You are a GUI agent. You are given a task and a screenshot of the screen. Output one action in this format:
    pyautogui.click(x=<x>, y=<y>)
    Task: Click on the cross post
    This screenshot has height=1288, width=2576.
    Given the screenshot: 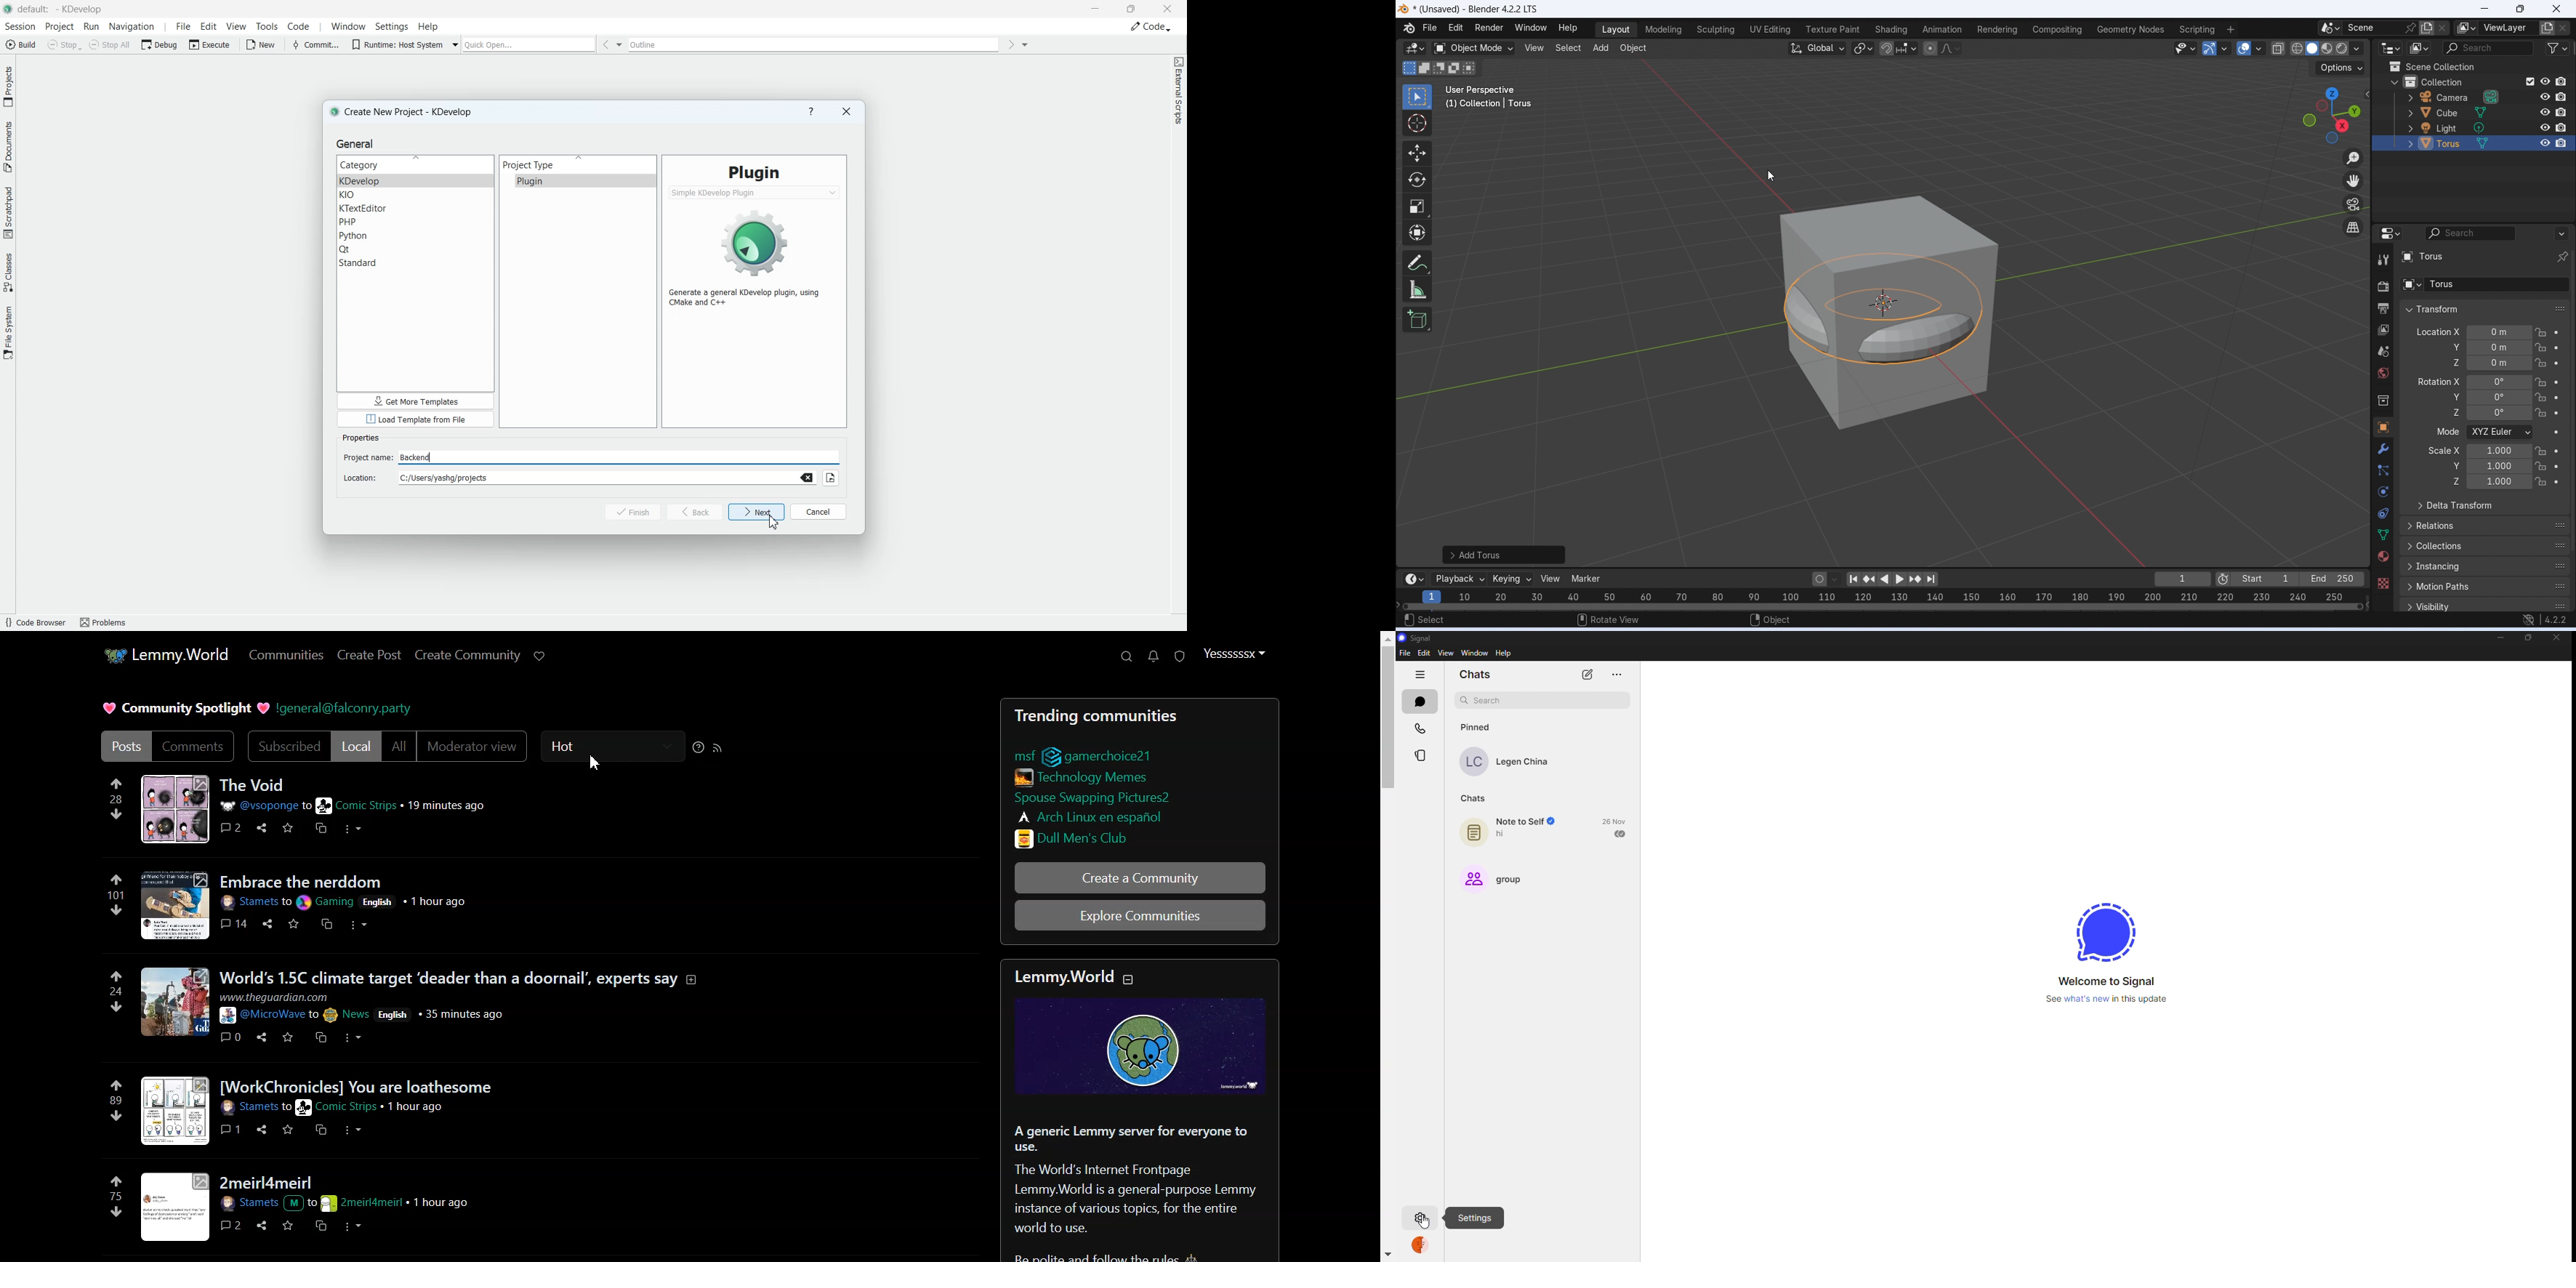 What is the action you would take?
    pyautogui.click(x=319, y=828)
    